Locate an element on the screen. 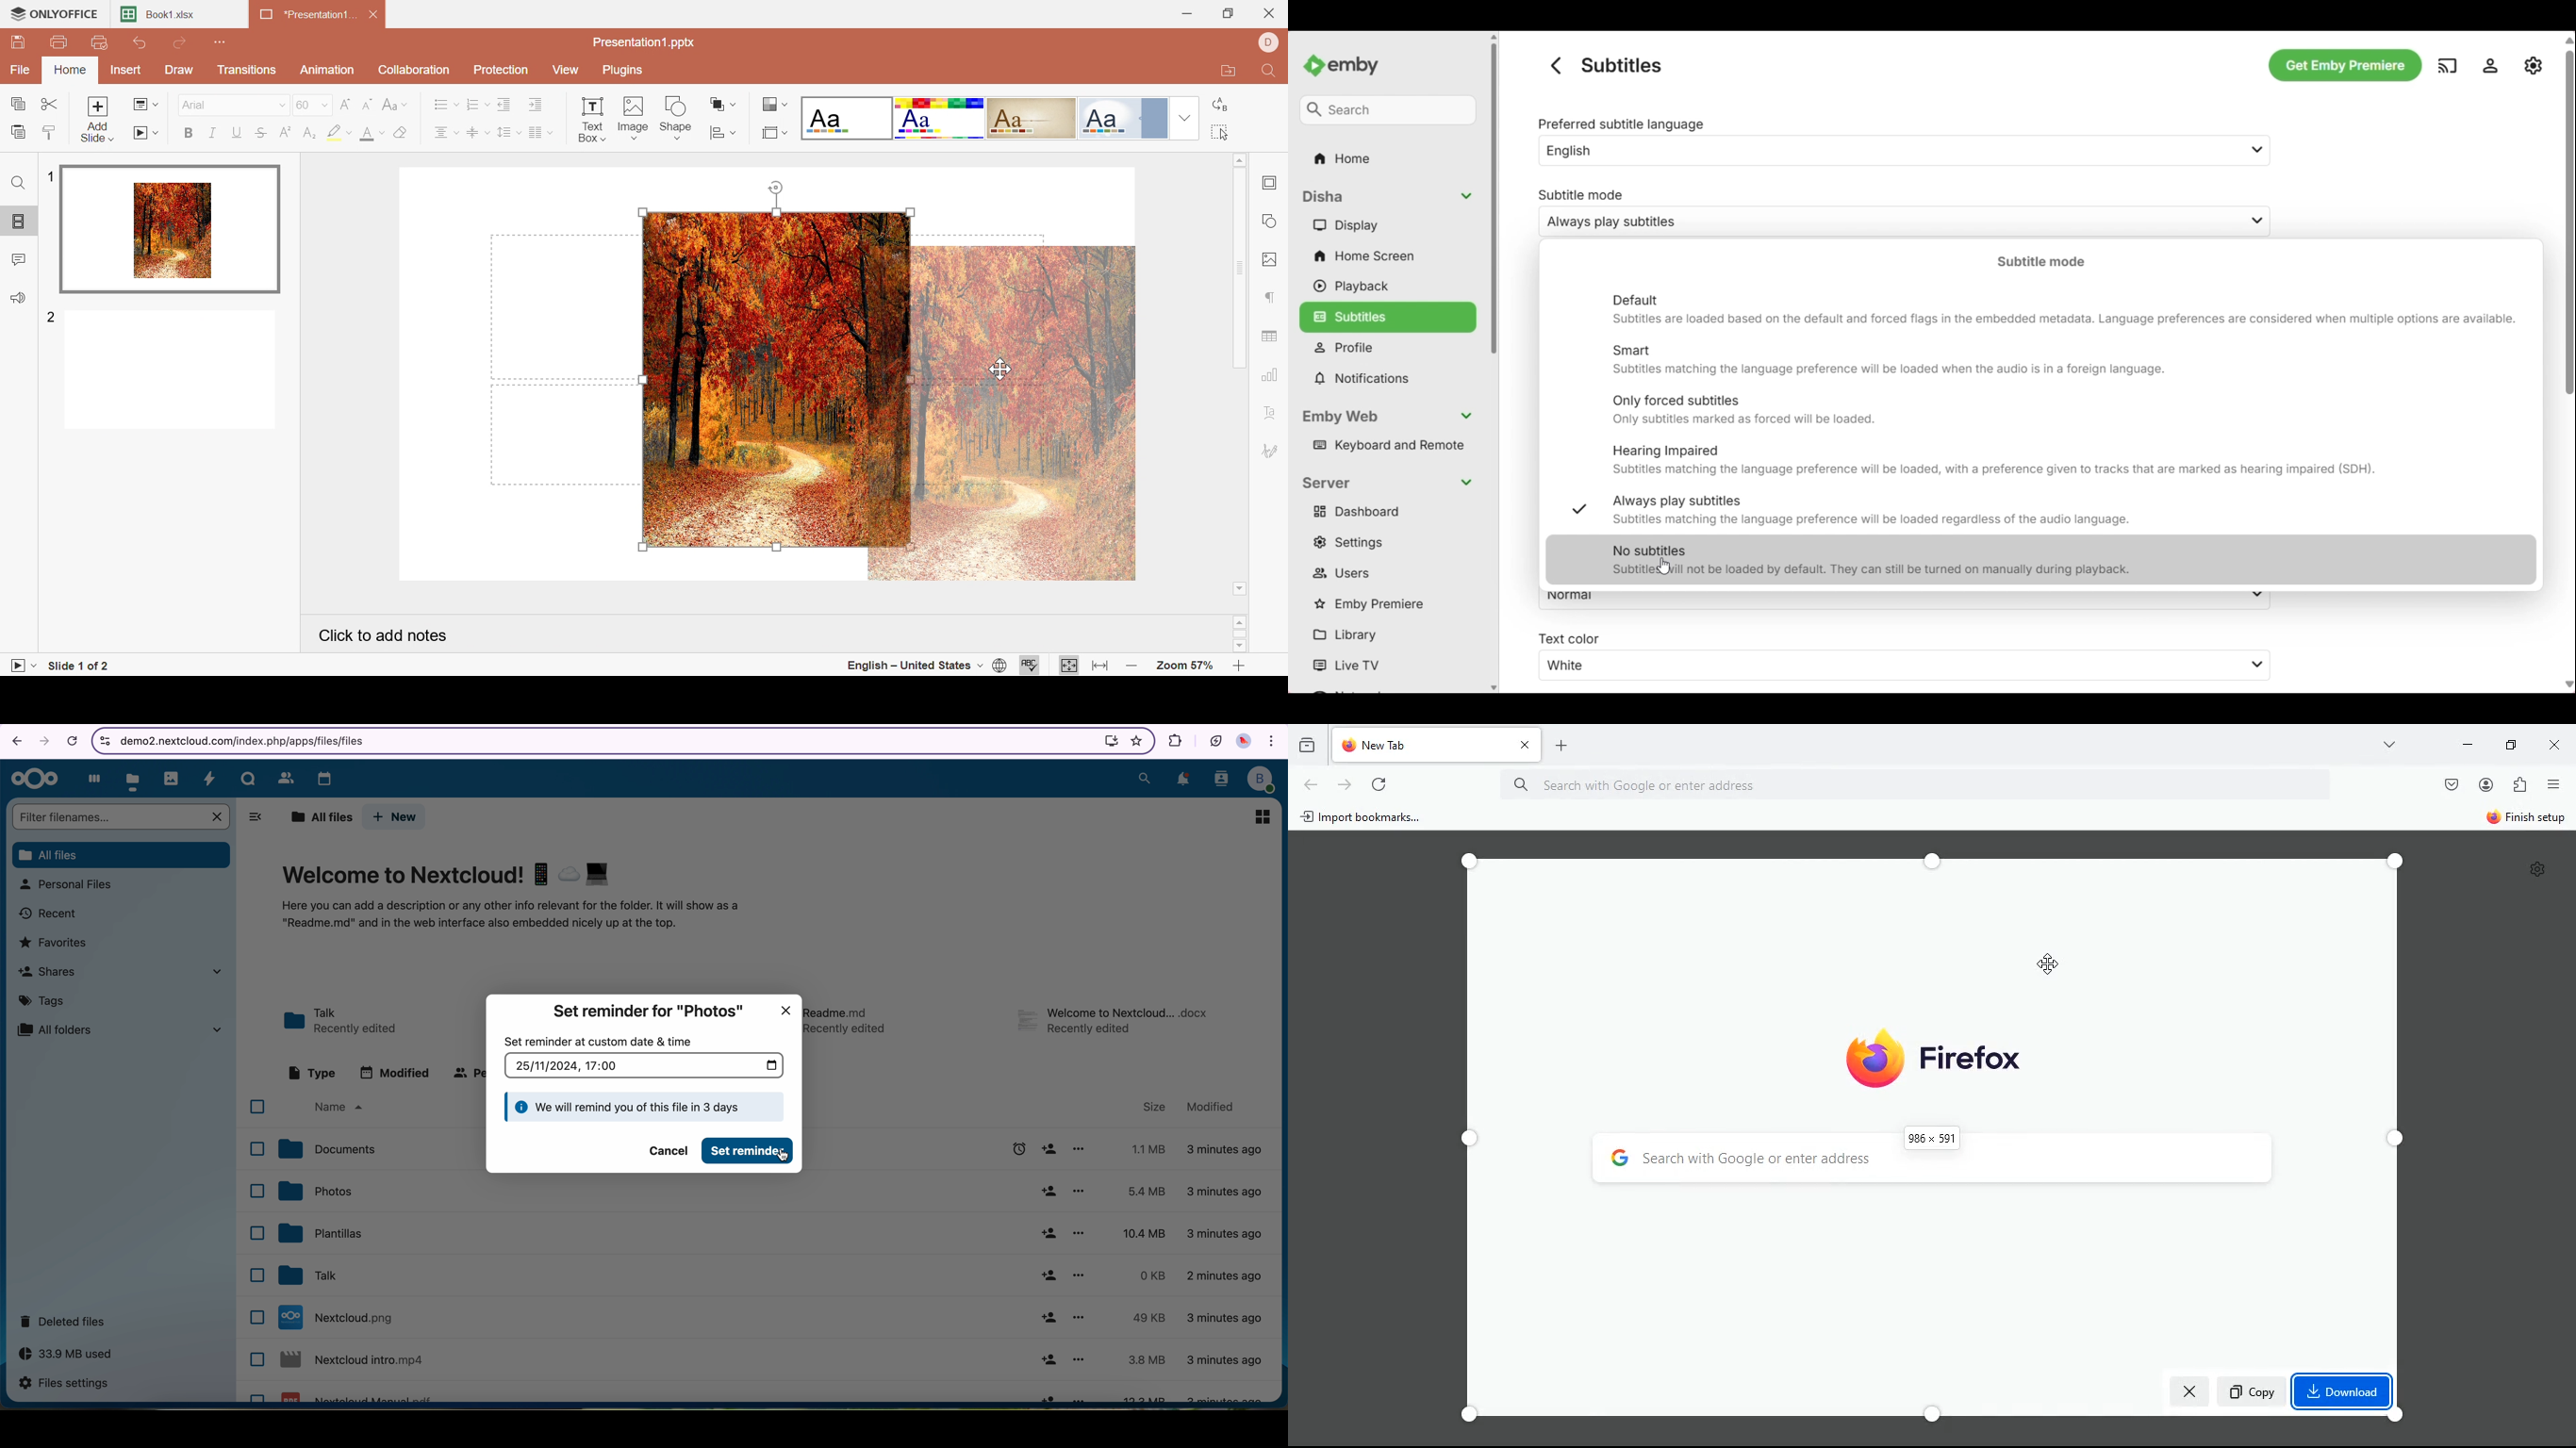  3 minutes ago is located at coordinates (1224, 1361).